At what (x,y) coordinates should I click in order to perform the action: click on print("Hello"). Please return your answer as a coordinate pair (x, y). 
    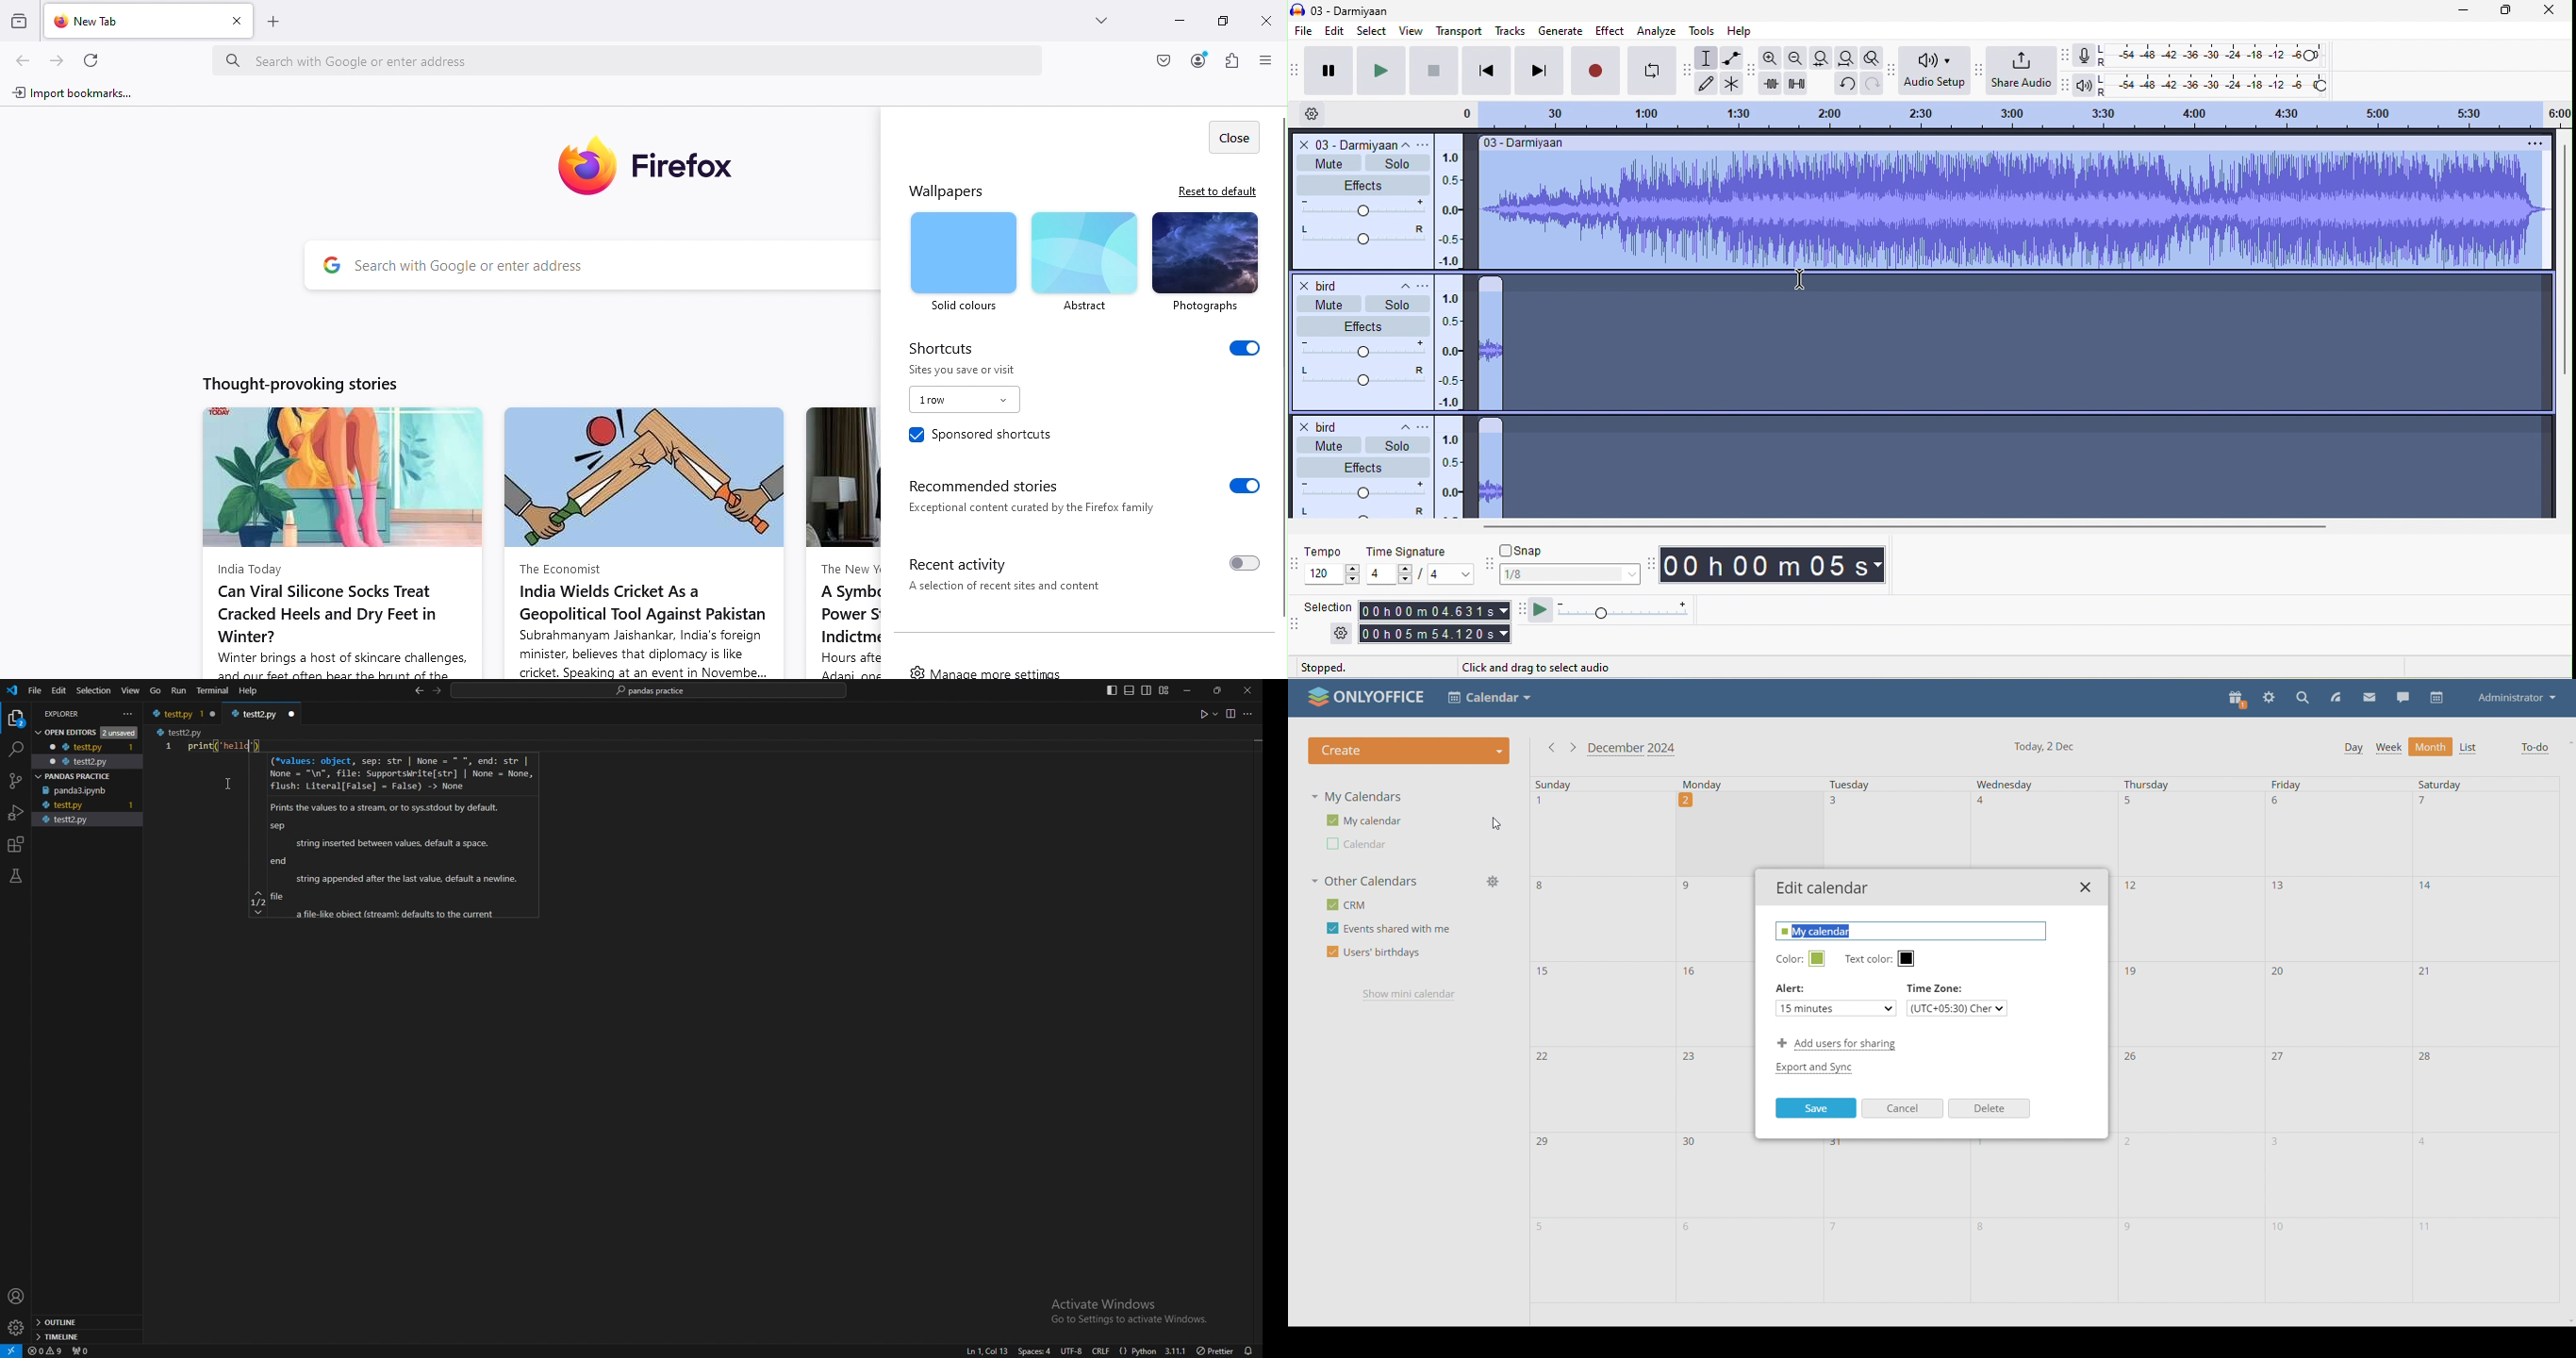
    Looking at the image, I should click on (224, 745).